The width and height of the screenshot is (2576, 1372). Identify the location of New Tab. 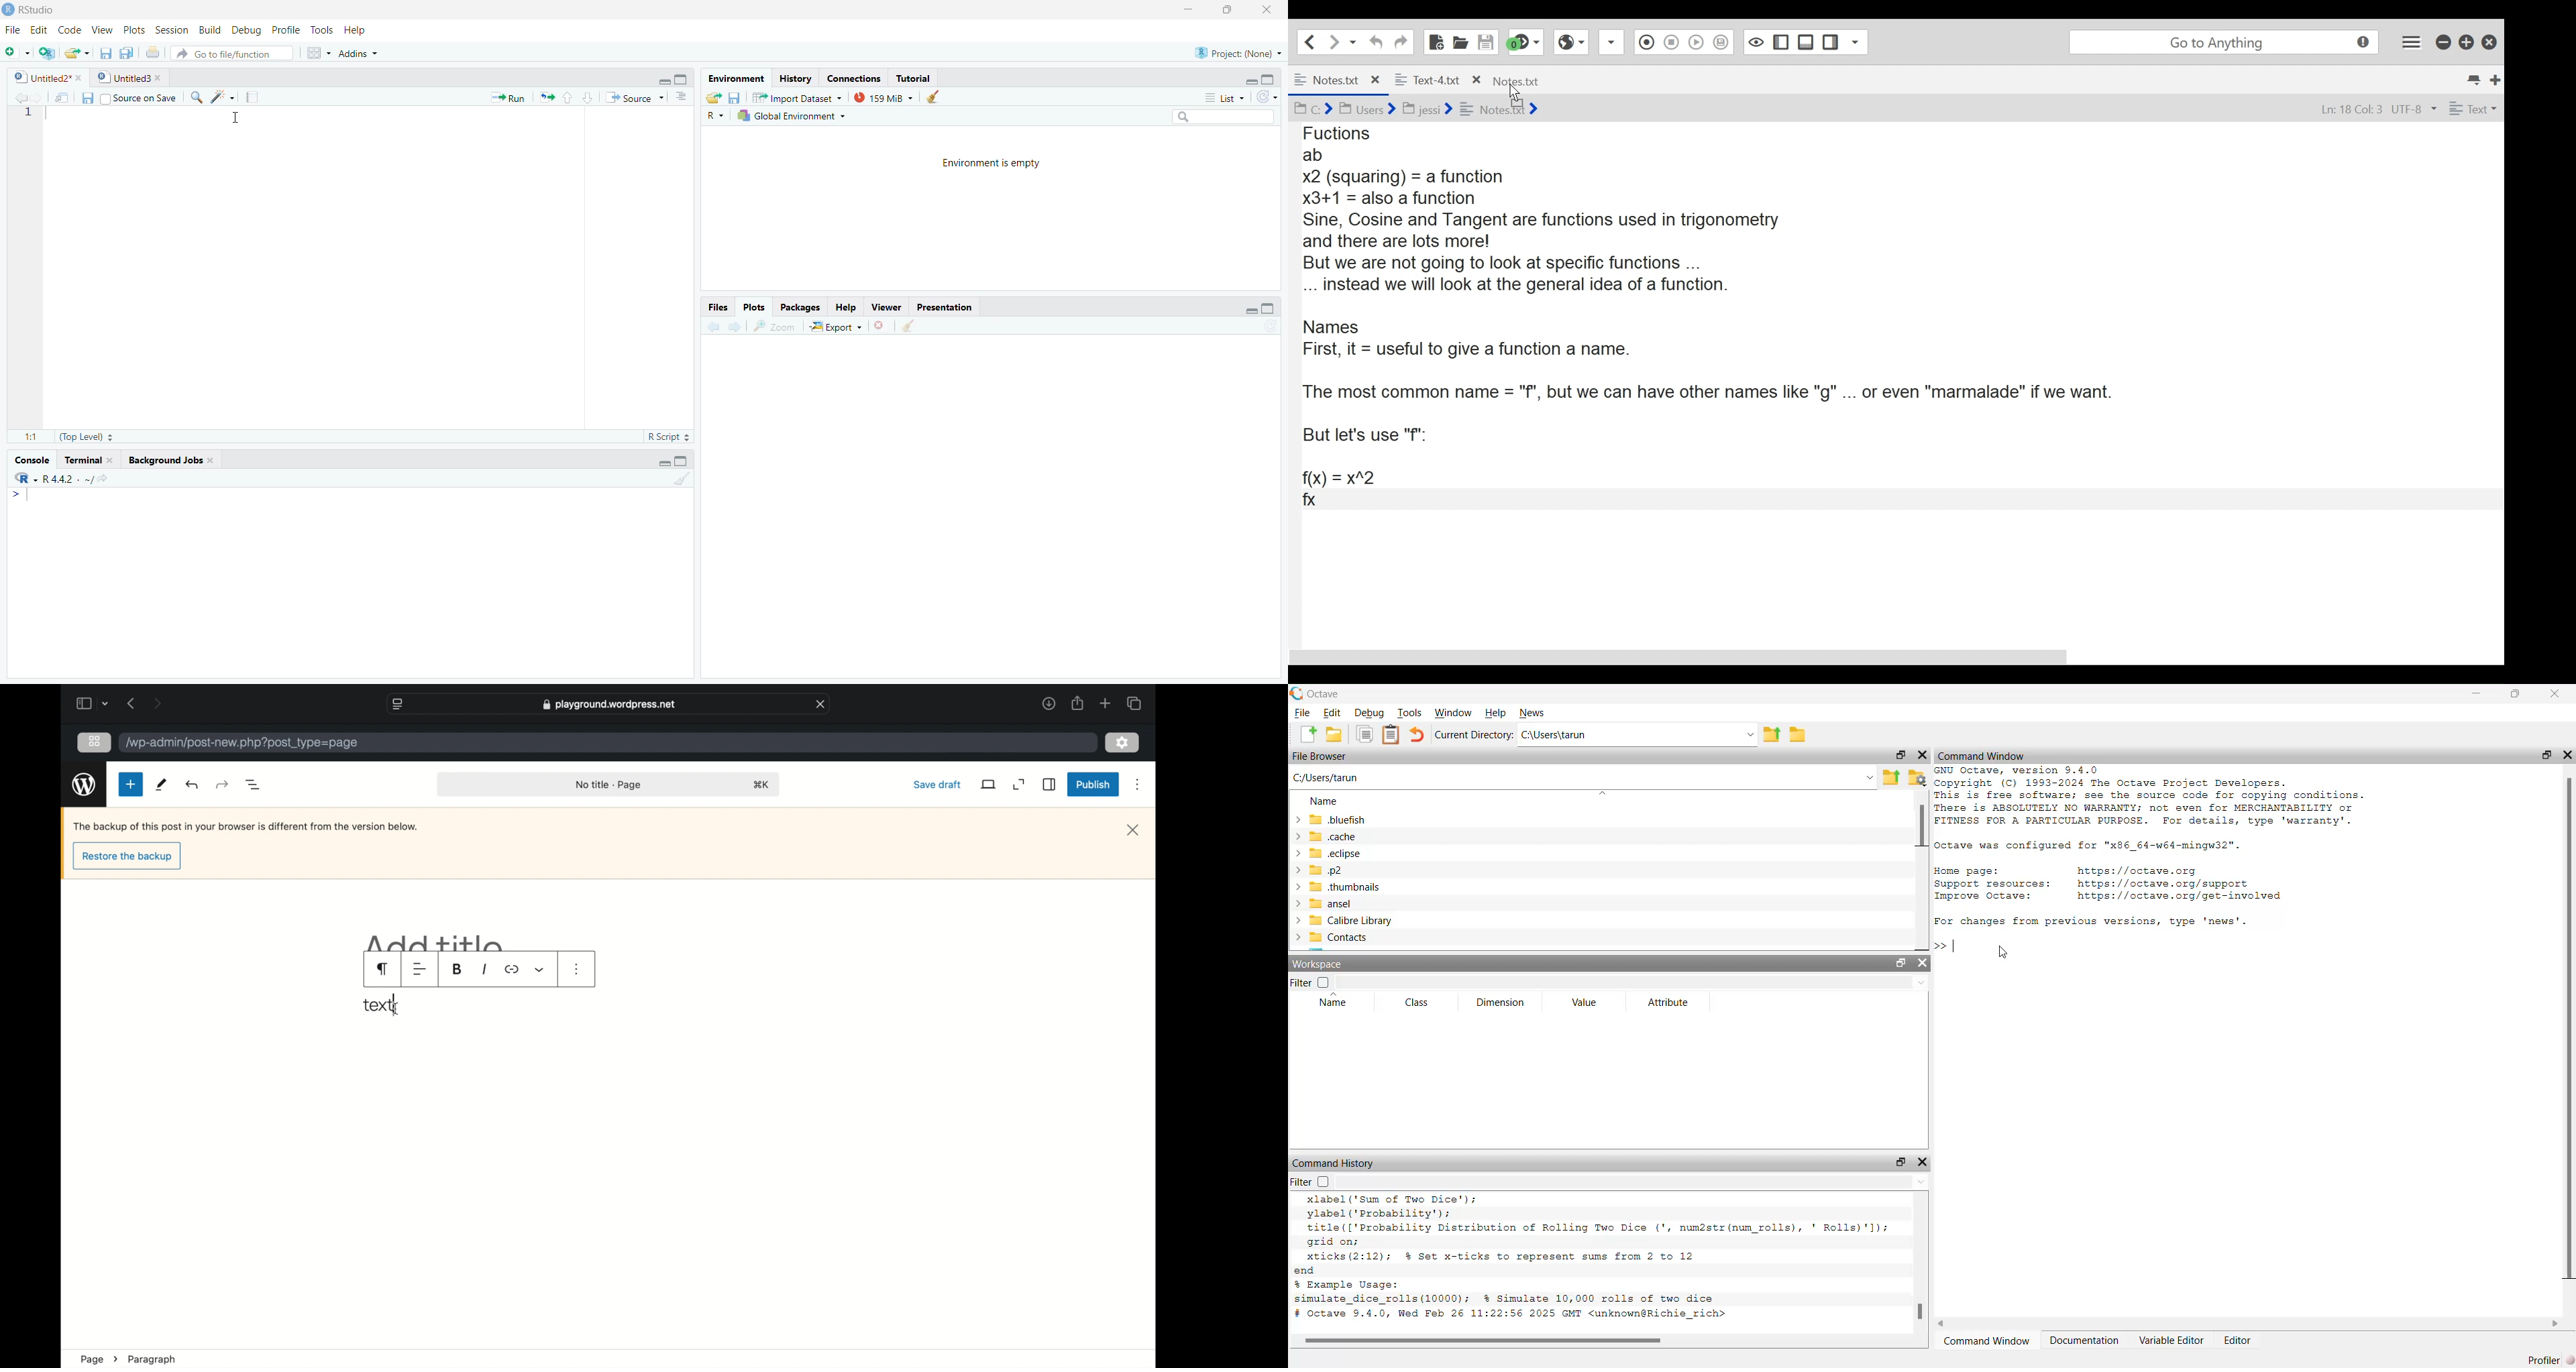
(2496, 78).